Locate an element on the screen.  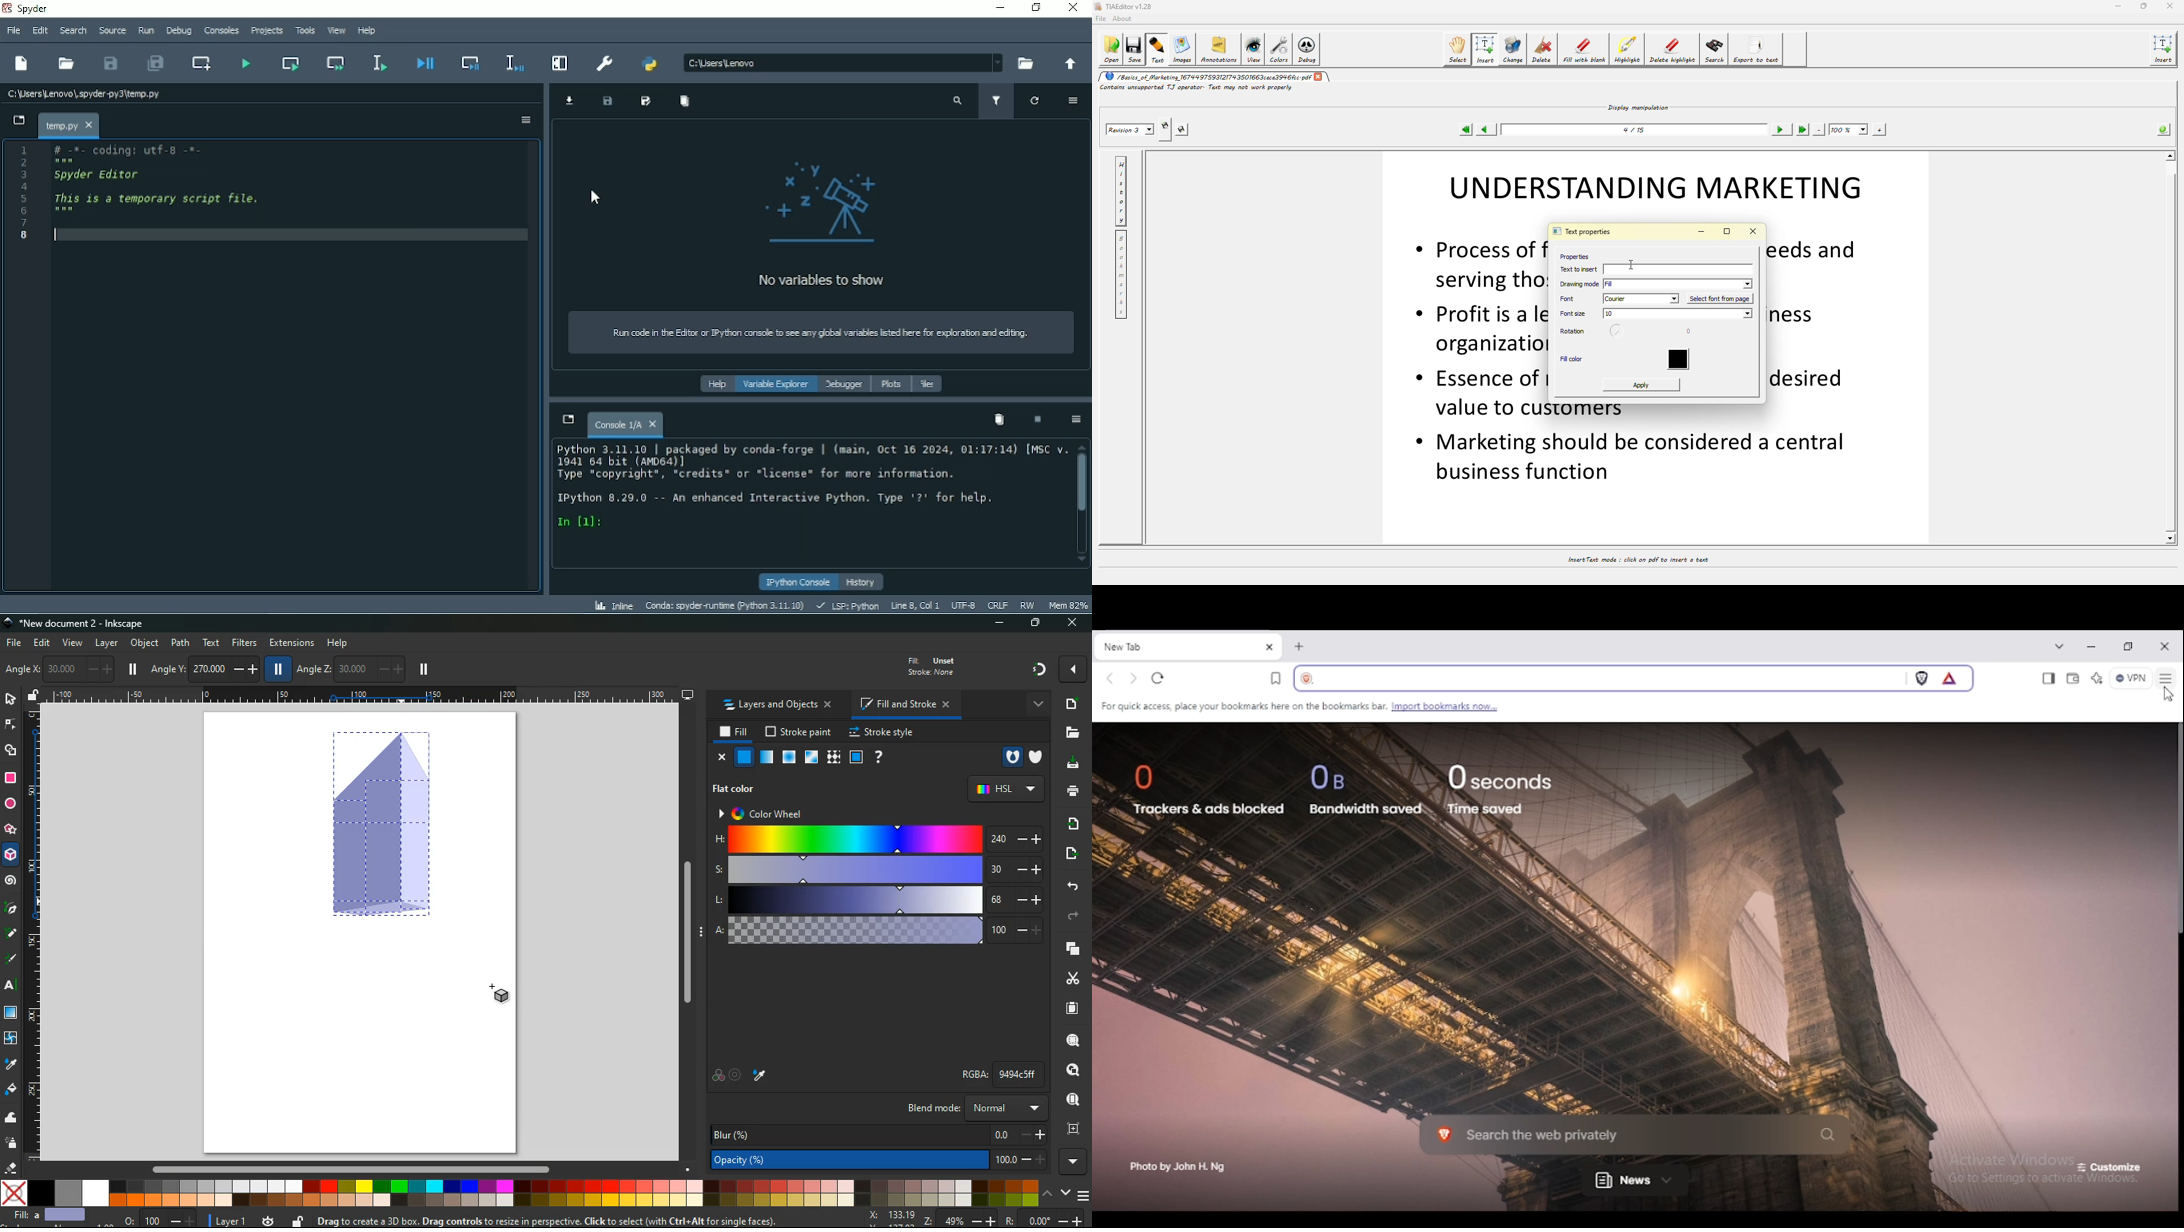
Debug file is located at coordinates (424, 63).